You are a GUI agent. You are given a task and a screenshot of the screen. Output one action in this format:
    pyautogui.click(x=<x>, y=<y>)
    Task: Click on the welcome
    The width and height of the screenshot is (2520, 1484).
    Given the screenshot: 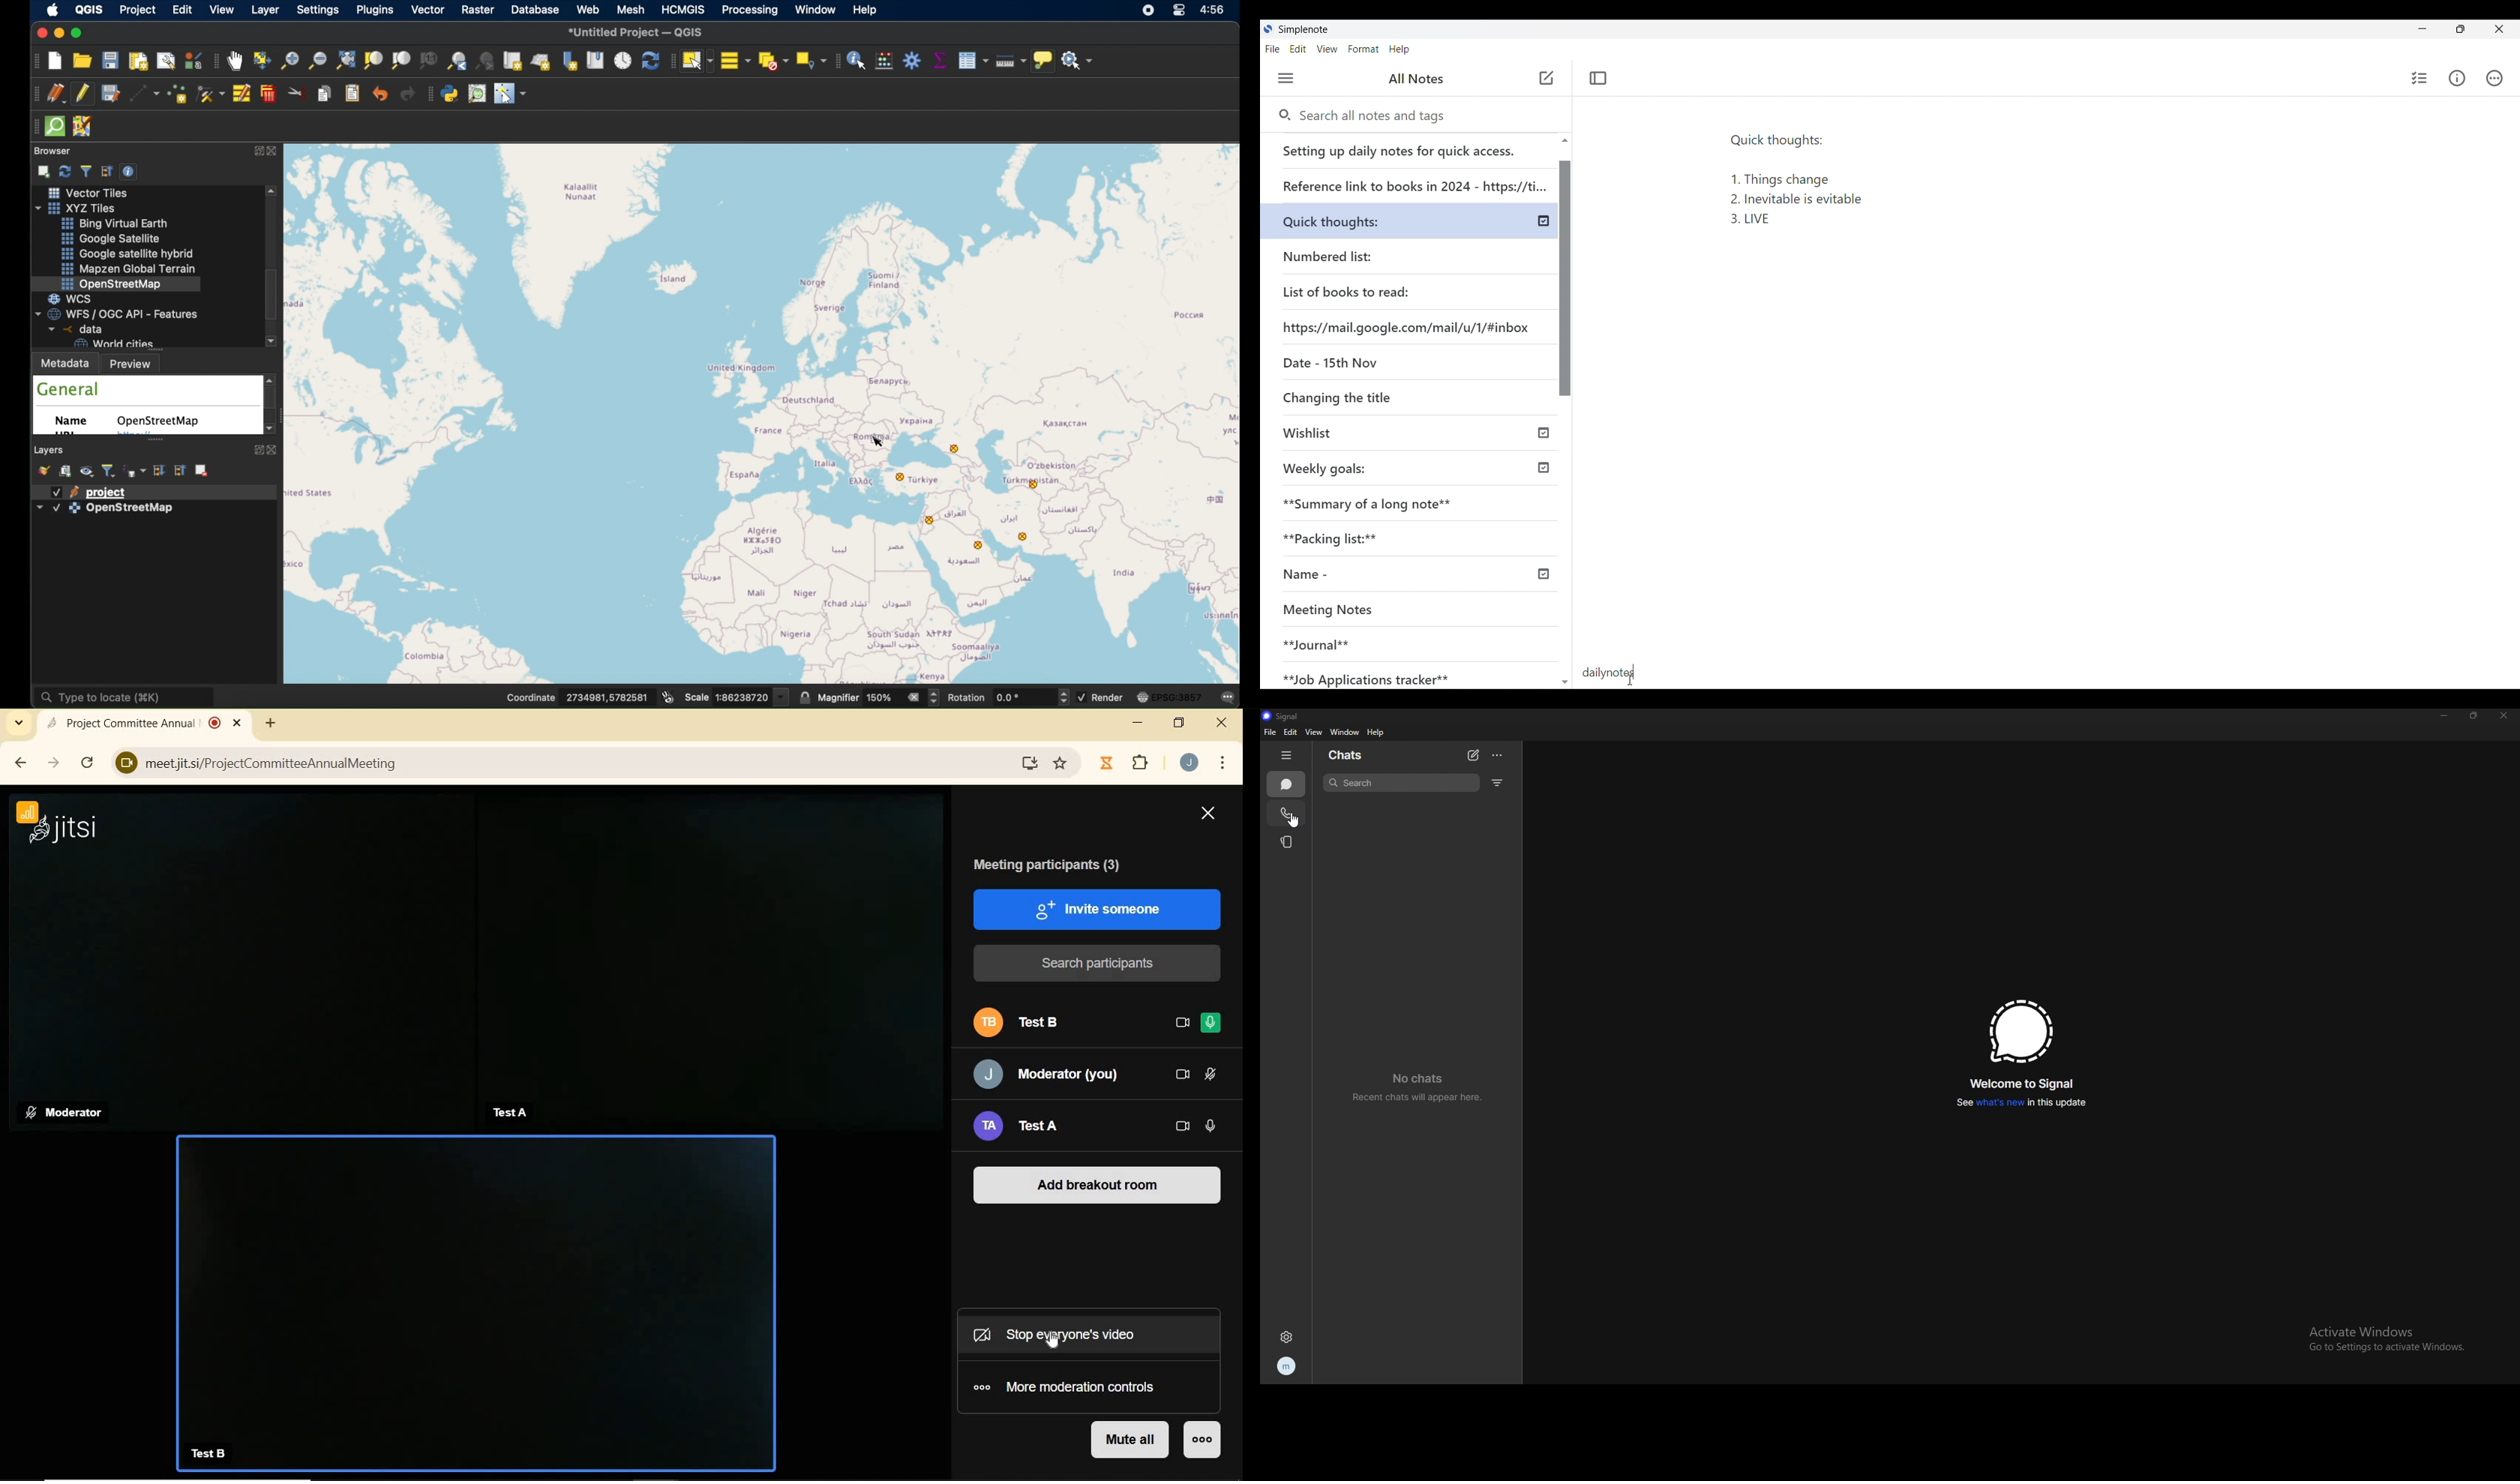 What is the action you would take?
    pyautogui.click(x=2023, y=1083)
    